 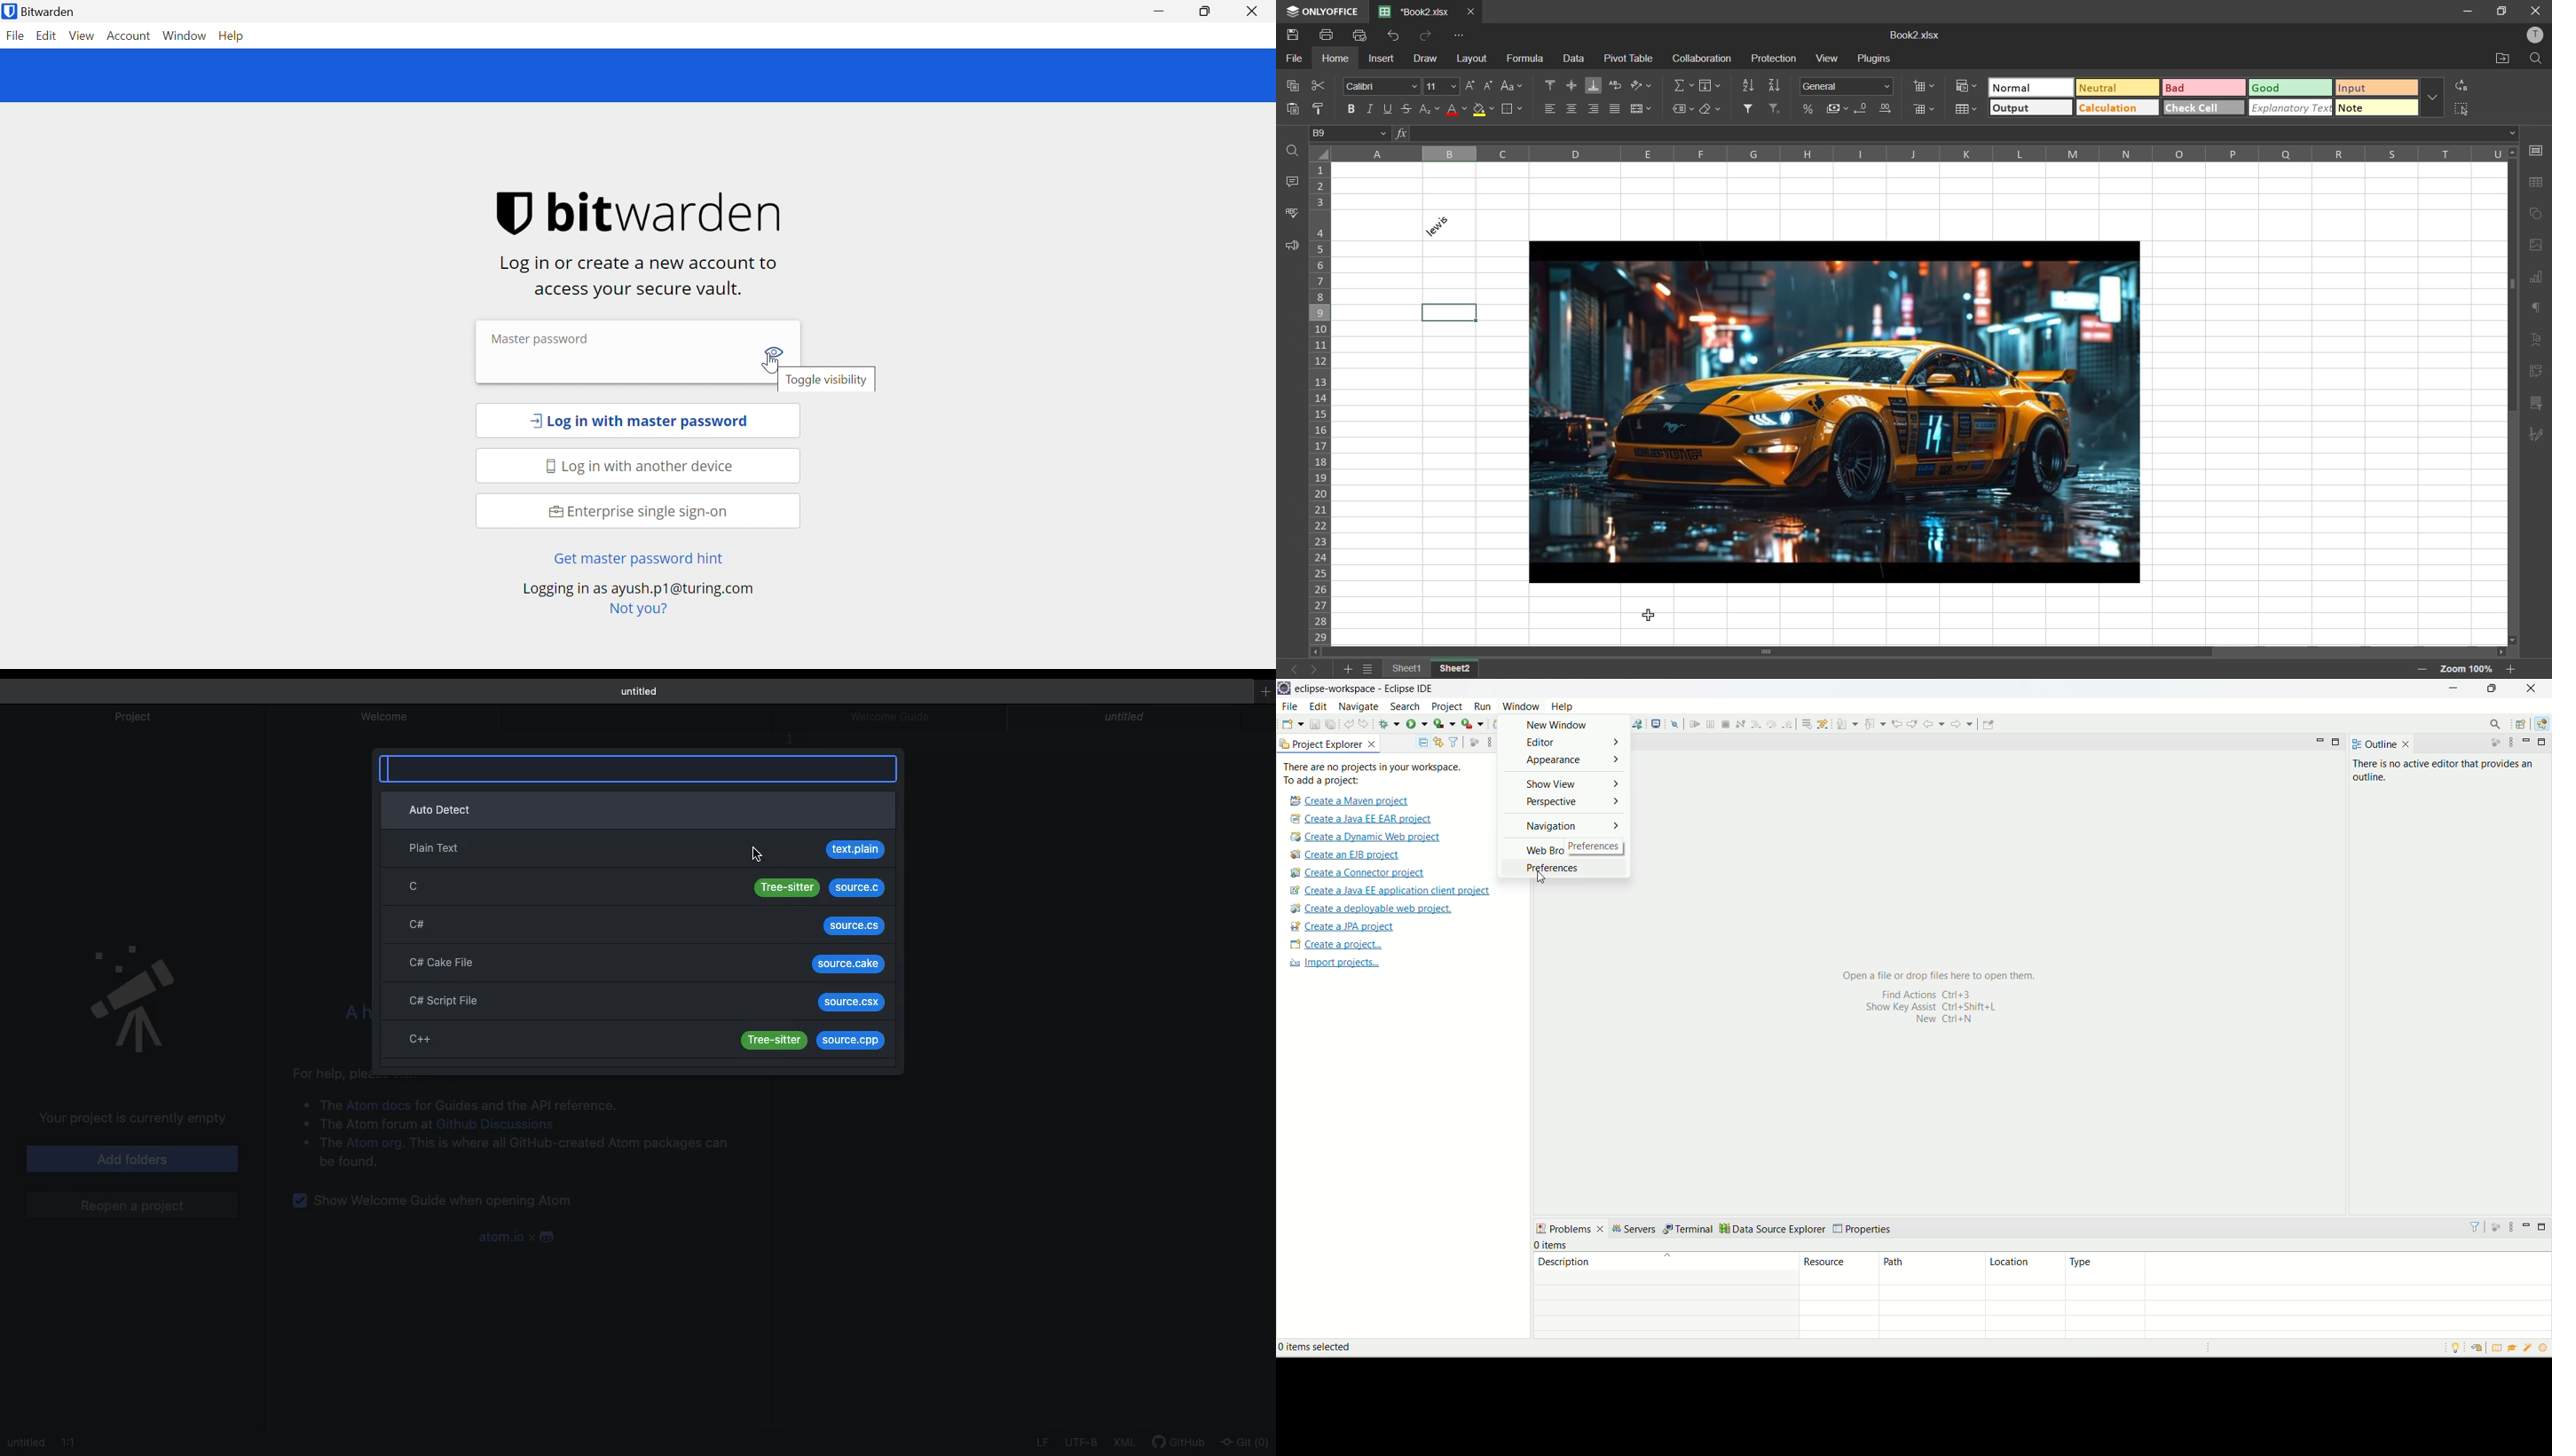 I want to click on Your project is currently empty, so click(x=124, y=1119).